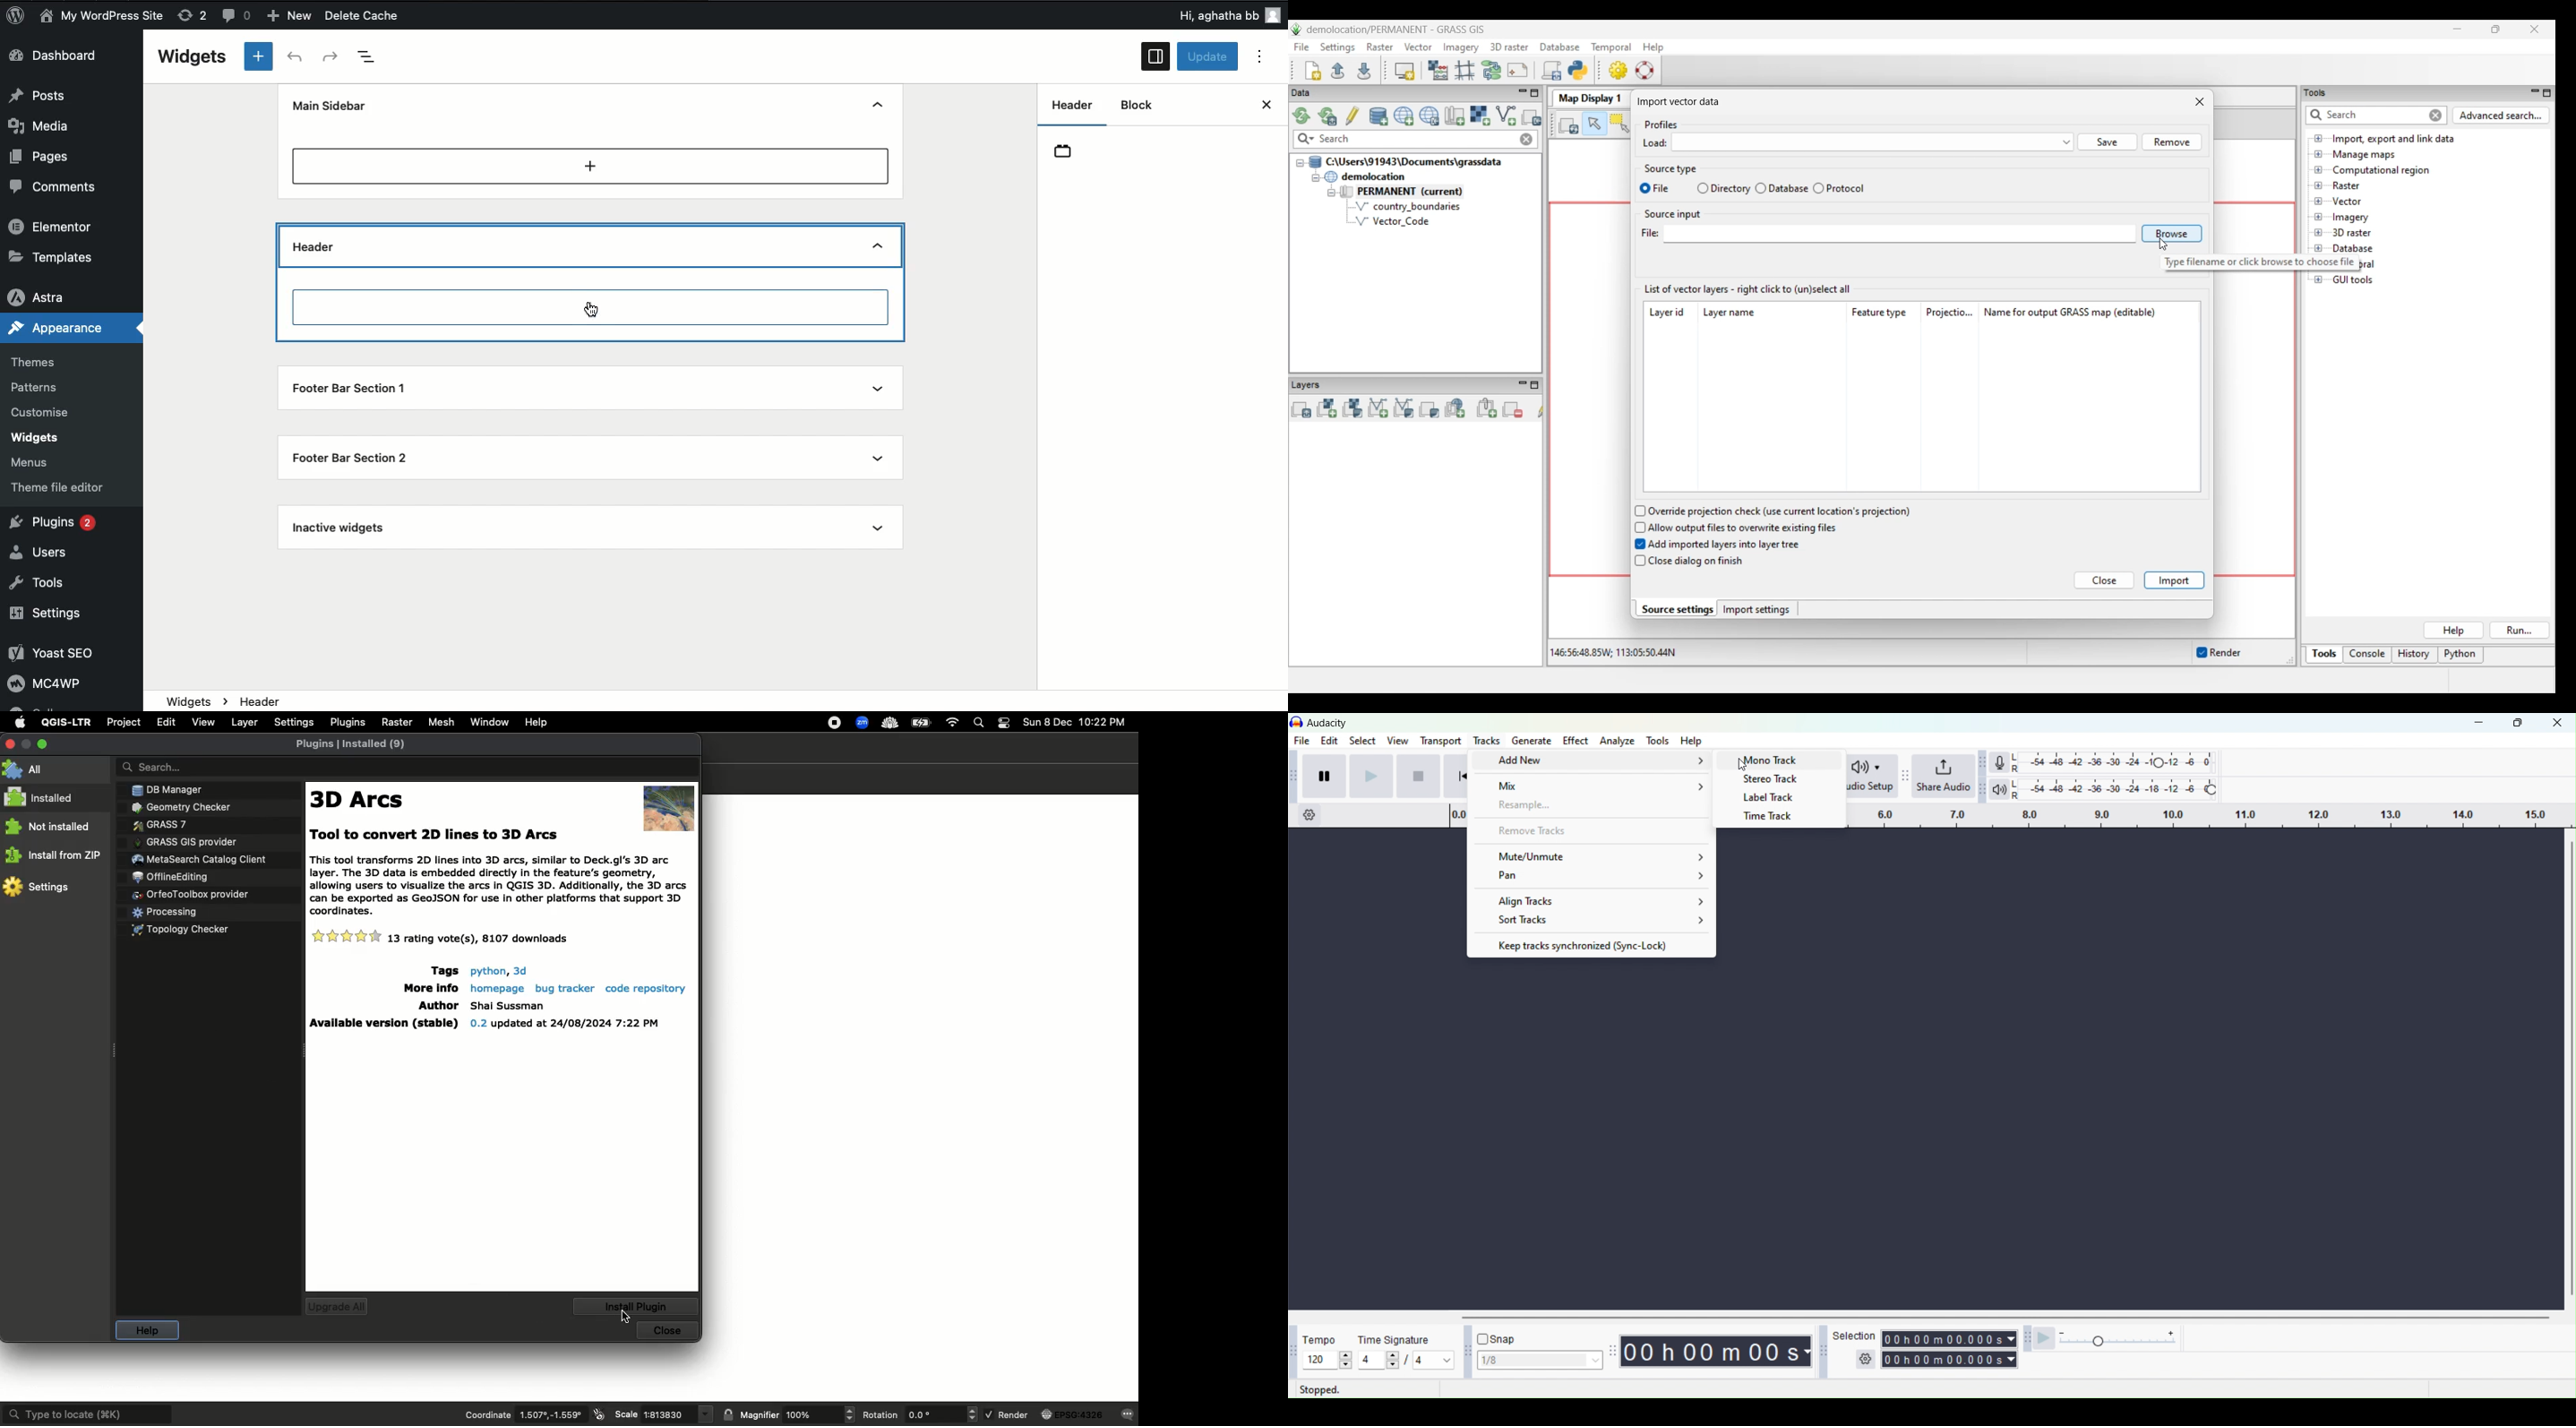 Image resolution: width=2576 pixels, height=1428 pixels. What do you see at coordinates (192, 56) in the screenshot?
I see `Widgets` at bounding box center [192, 56].